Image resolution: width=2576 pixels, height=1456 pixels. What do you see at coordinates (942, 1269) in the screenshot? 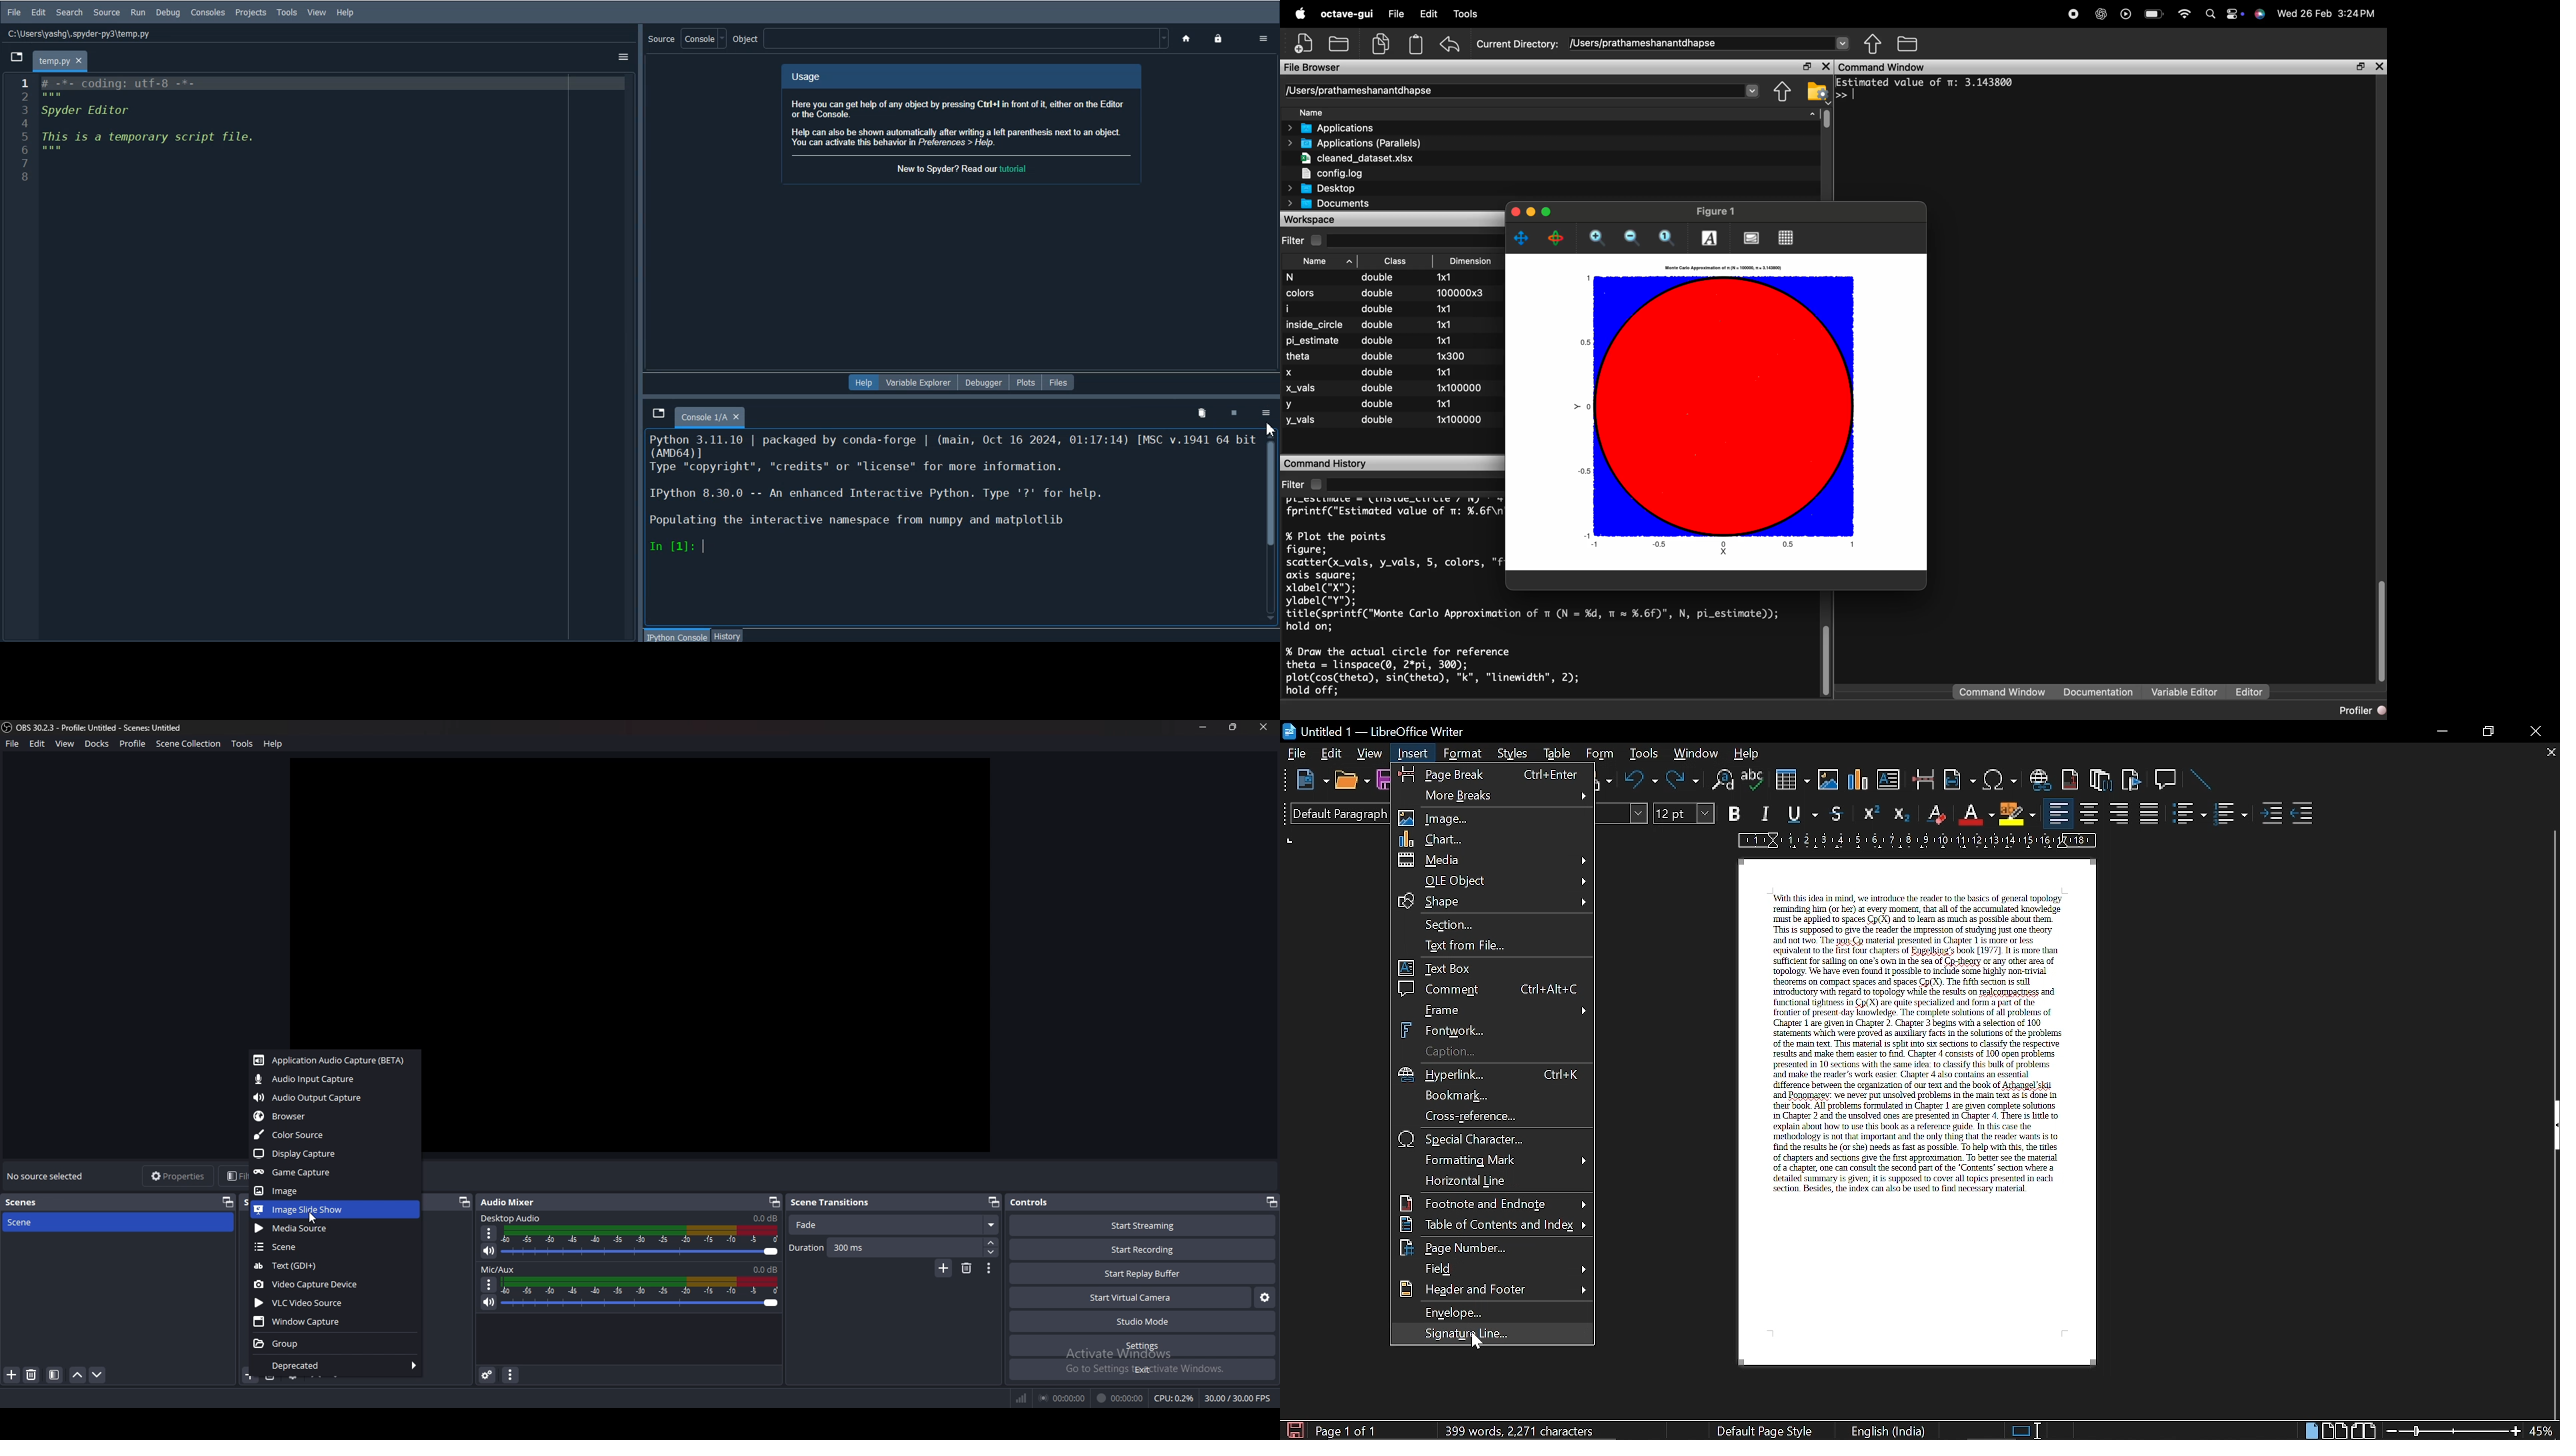
I see `add transition` at bounding box center [942, 1269].